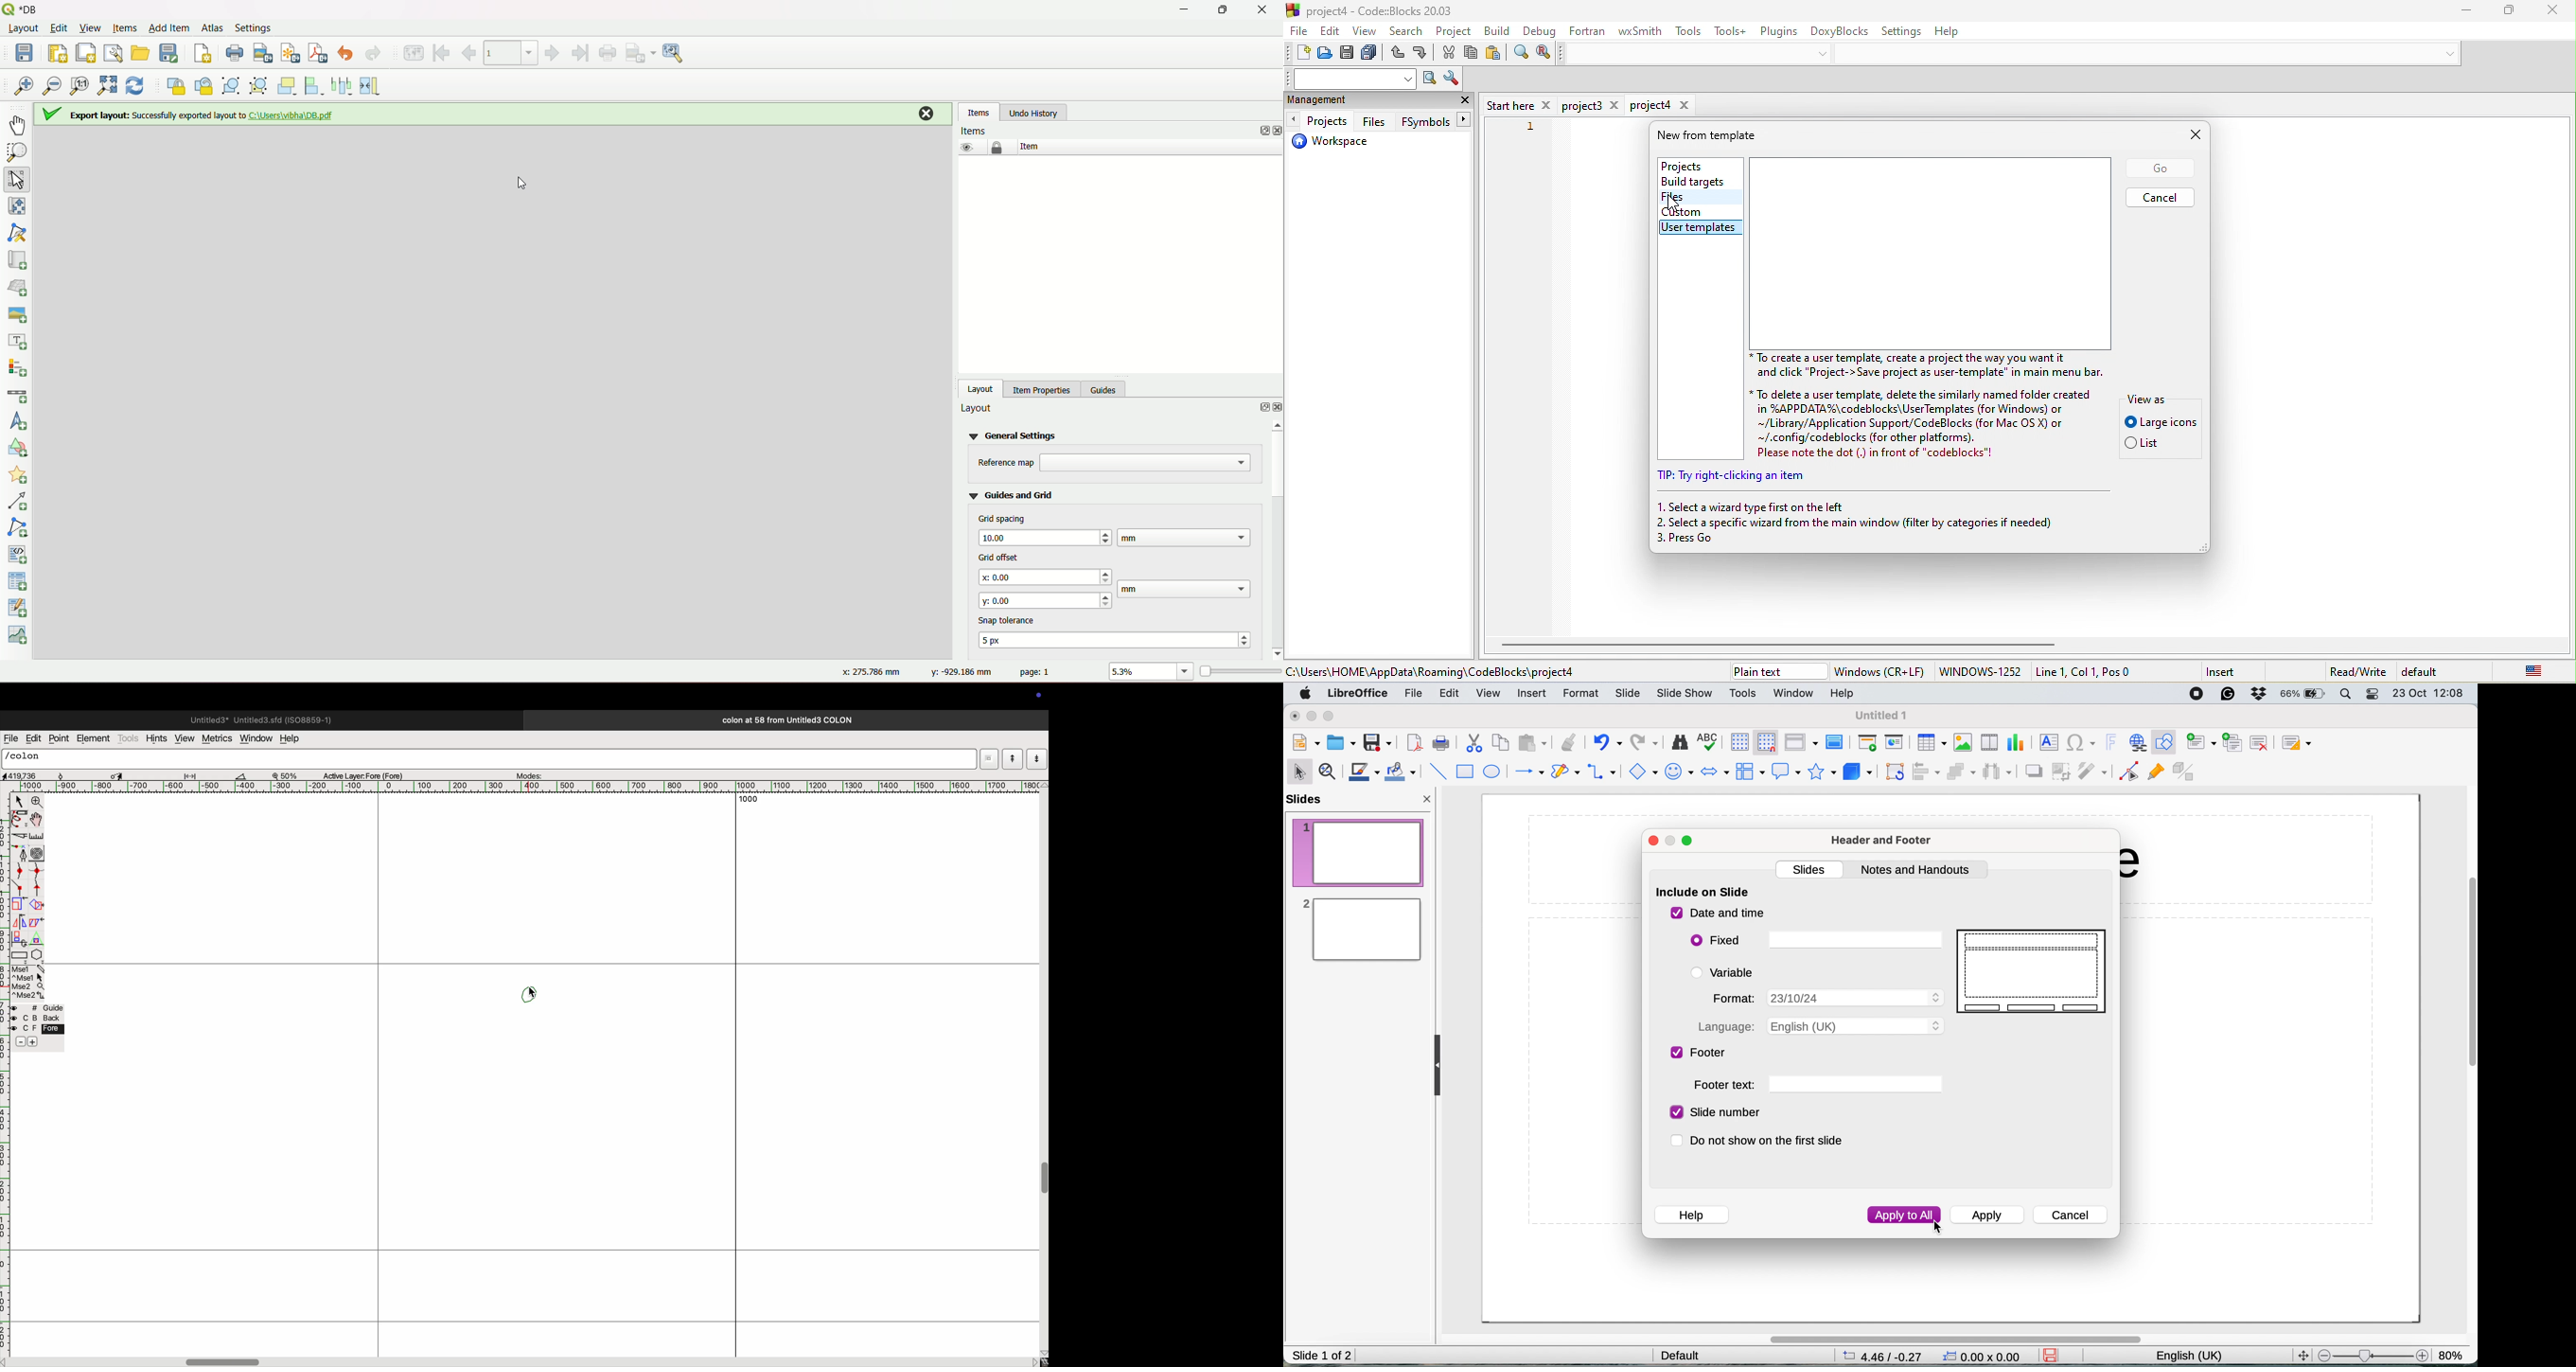 The height and width of the screenshot is (1372, 2576). Describe the element at coordinates (1602, 773) in the screenshot. I see `insert double arrow lines` at that location.